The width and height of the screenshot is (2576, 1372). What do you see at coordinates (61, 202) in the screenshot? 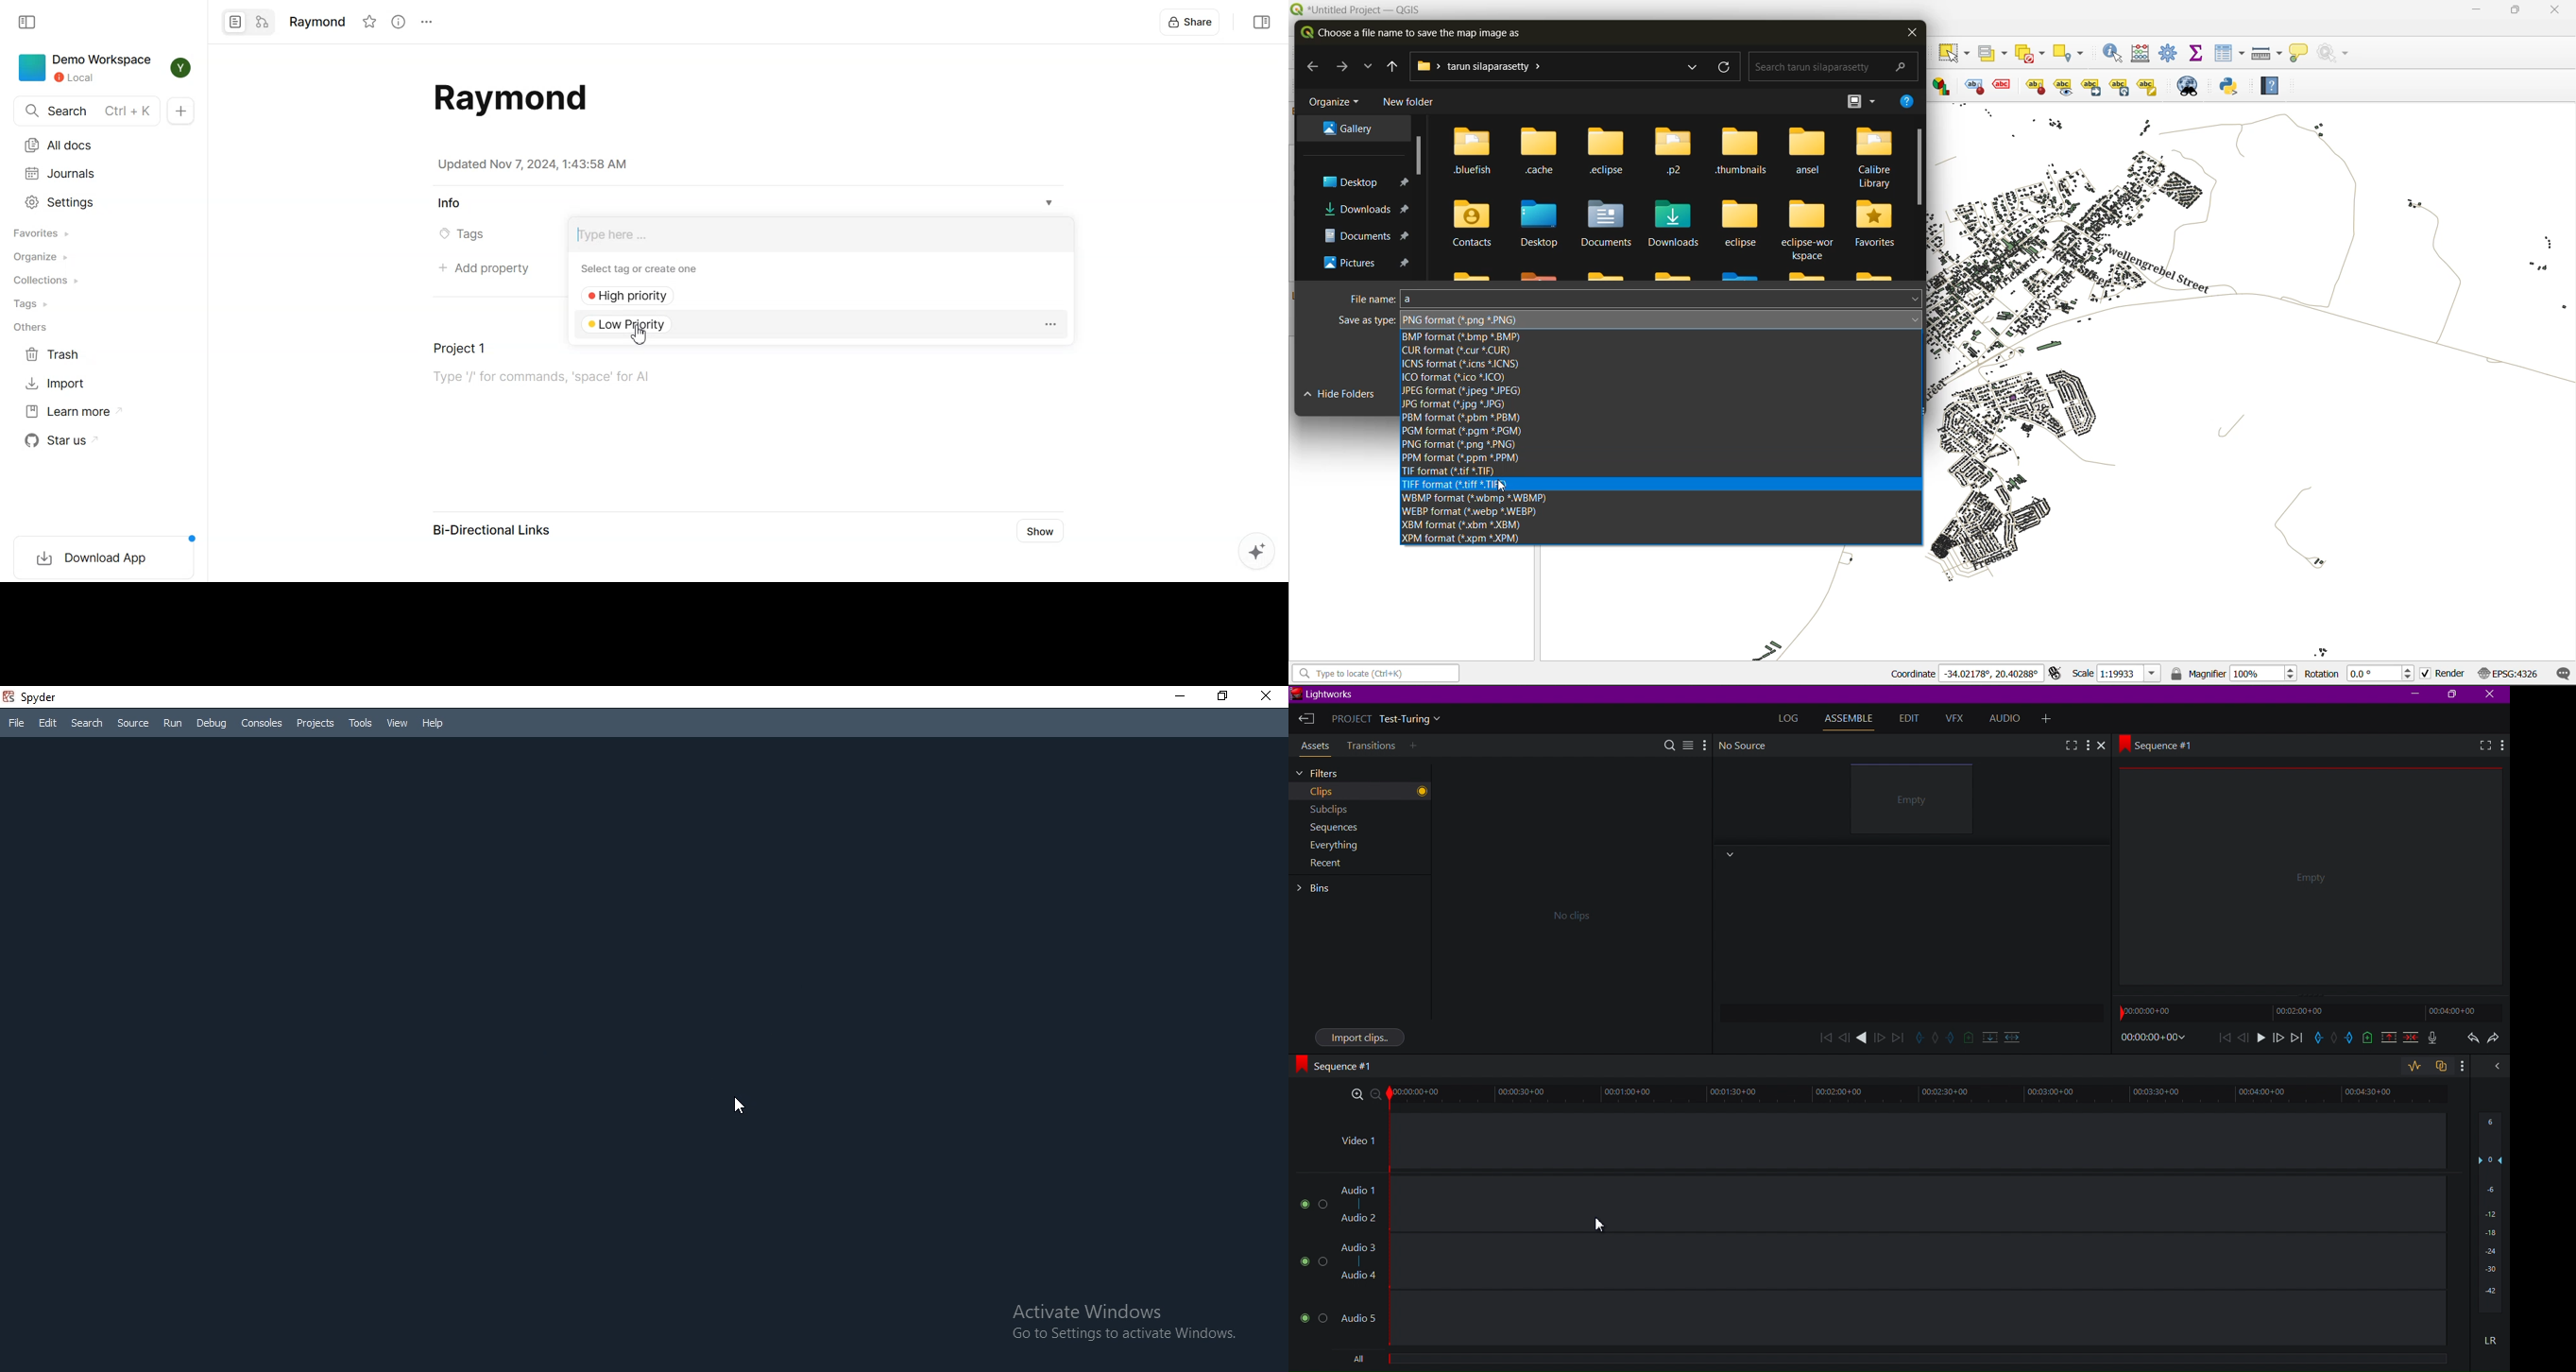
I see `Settings` at bounding box center [61, 202].